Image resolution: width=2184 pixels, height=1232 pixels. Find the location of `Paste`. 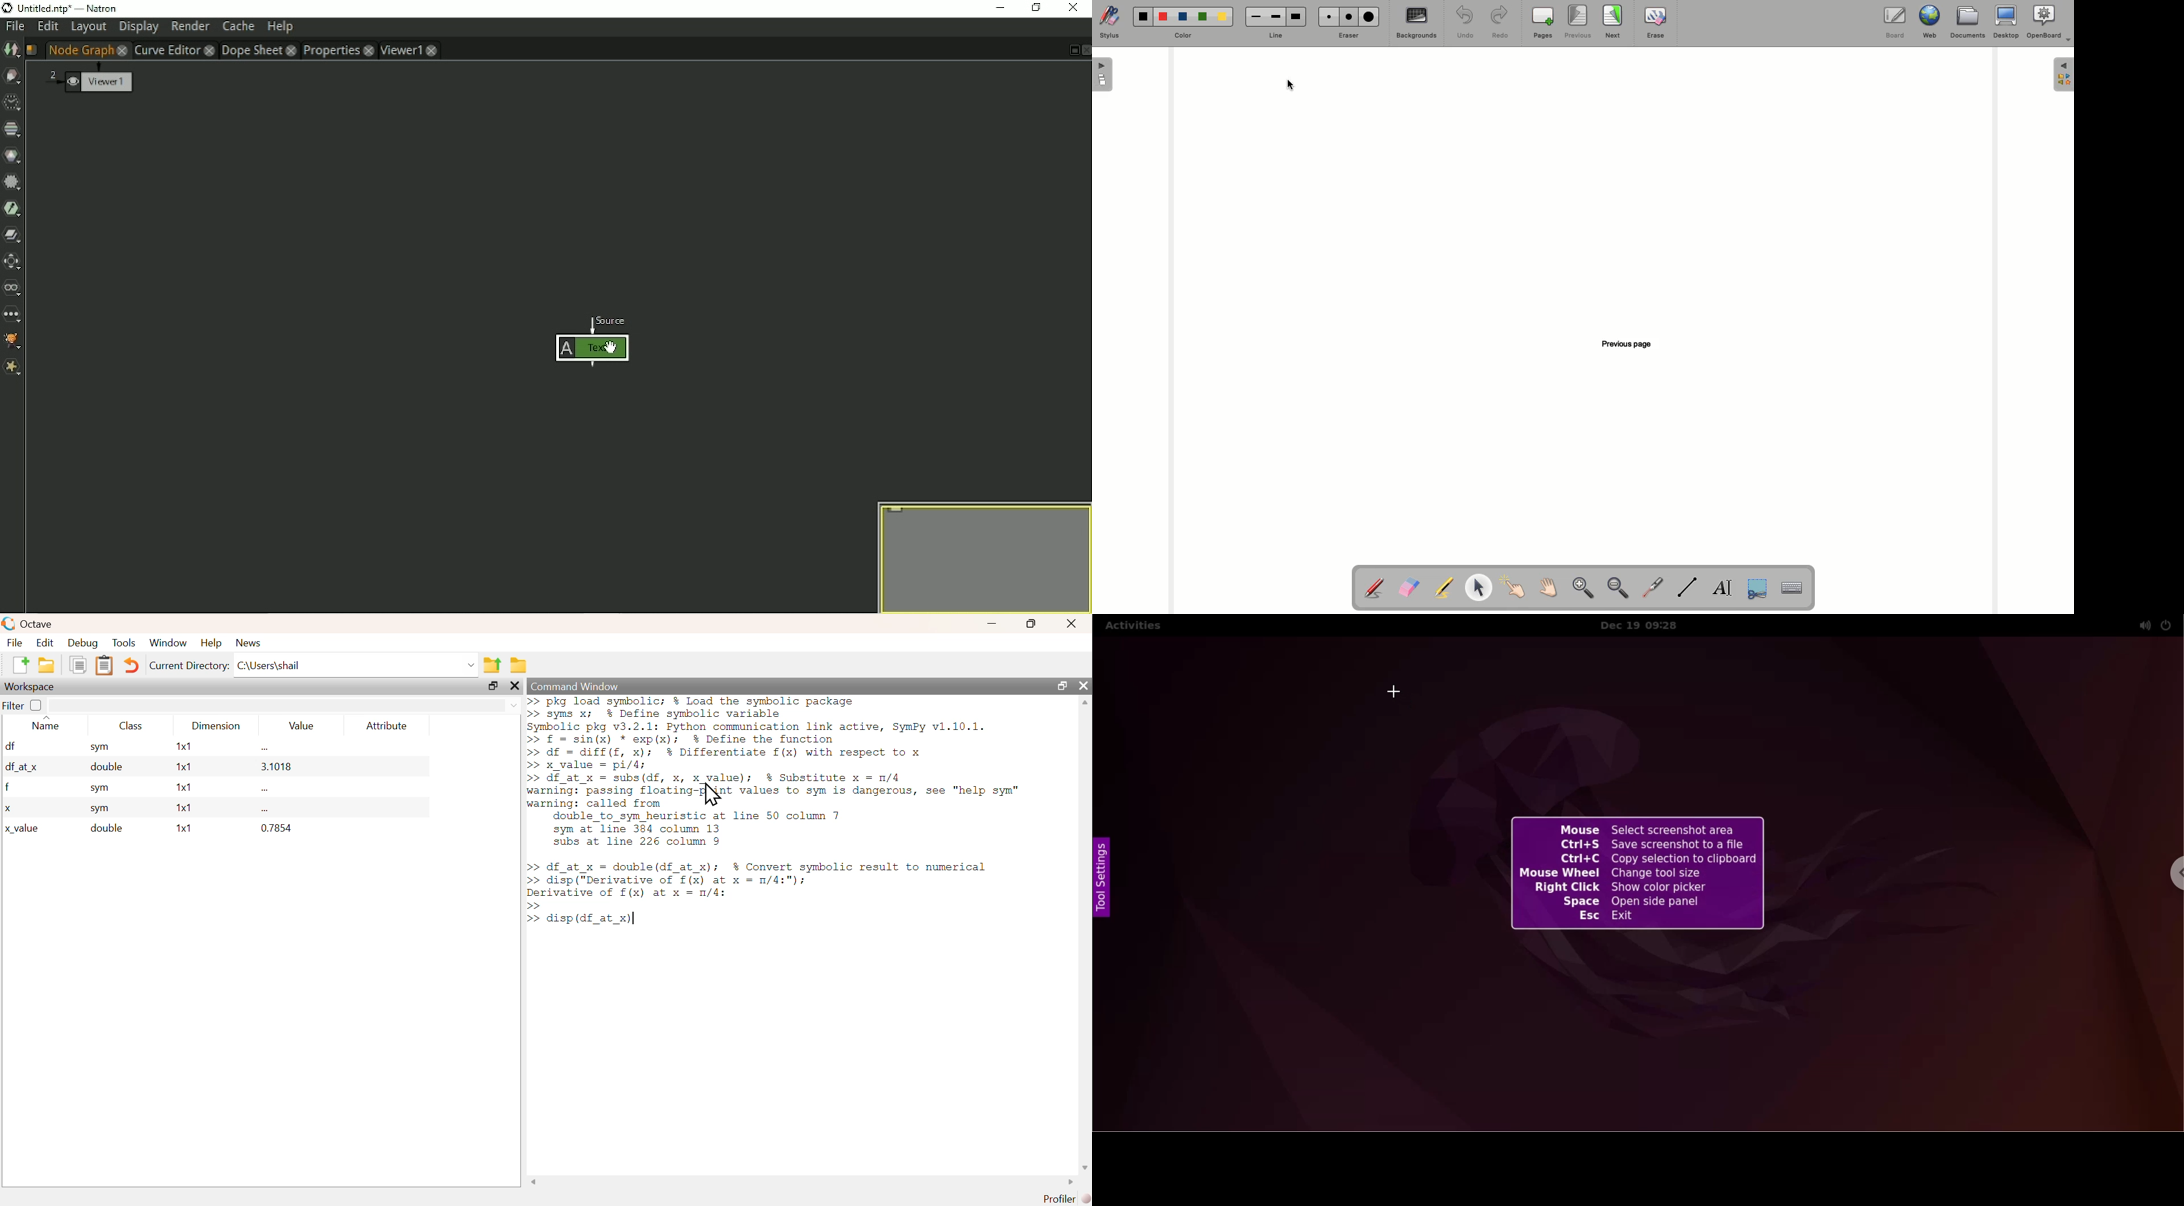

Paste is located at coordinates (105, 666).